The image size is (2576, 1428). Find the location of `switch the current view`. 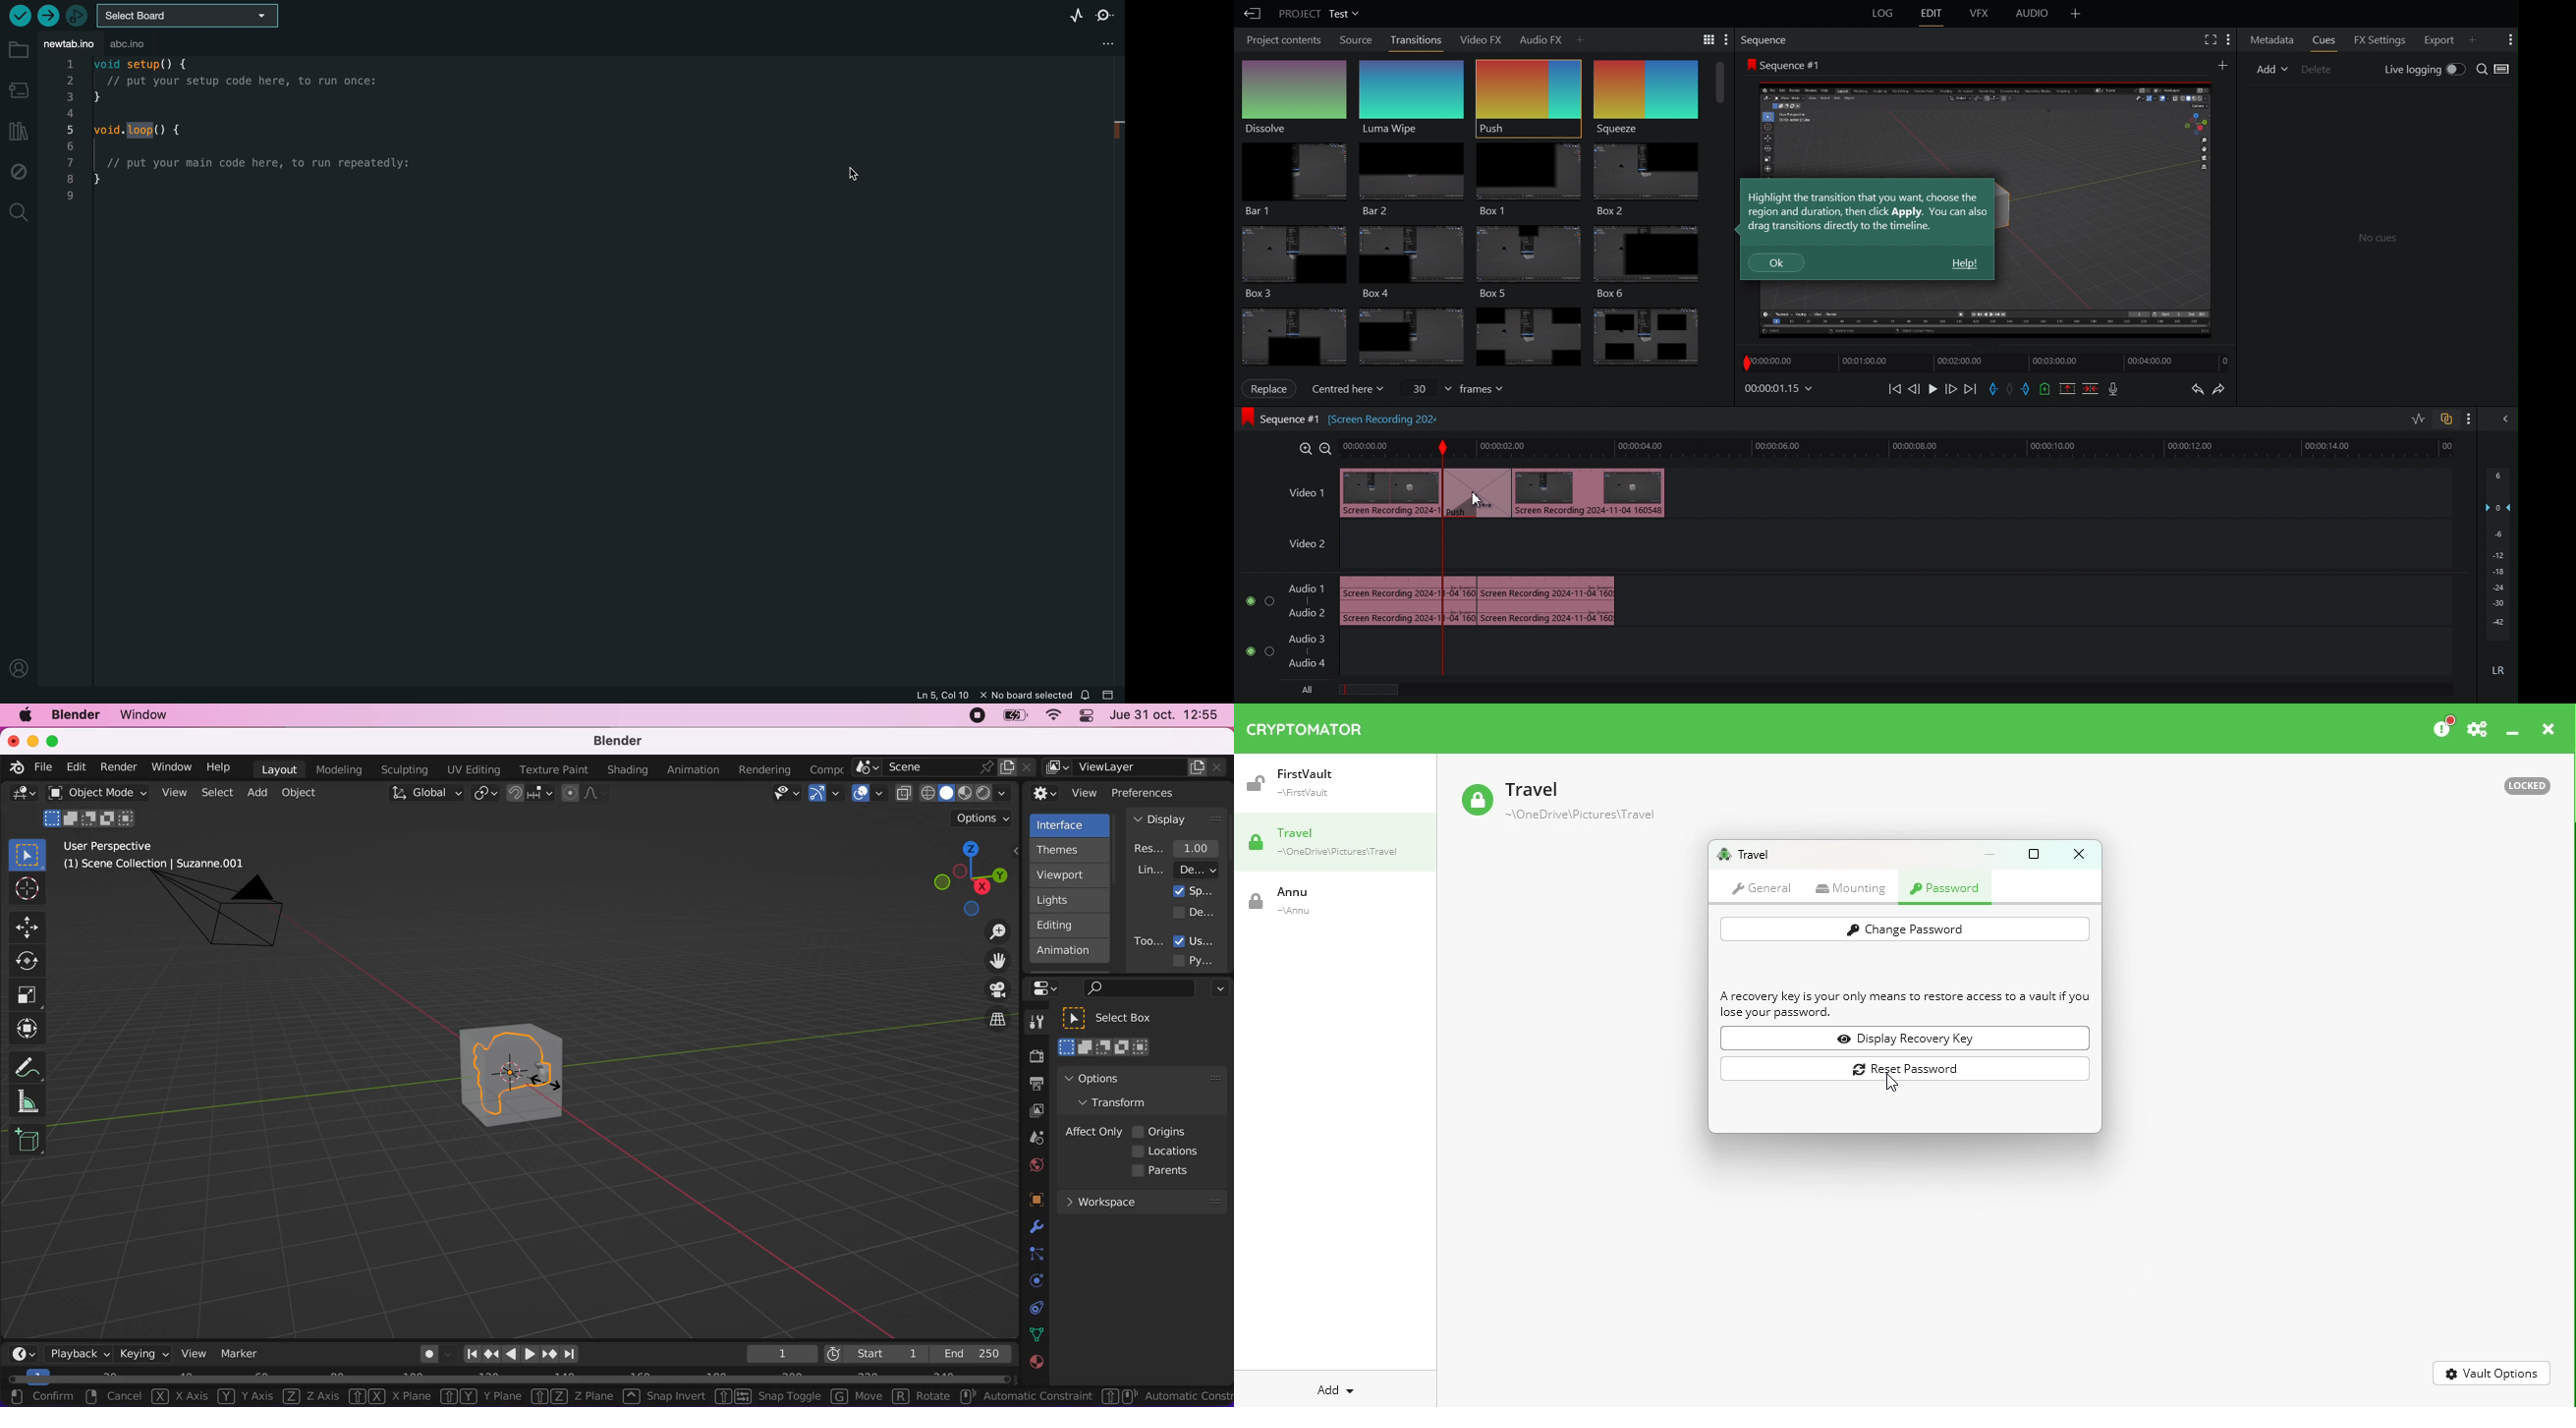

switch the current view is located at coordinates (987, 1028).